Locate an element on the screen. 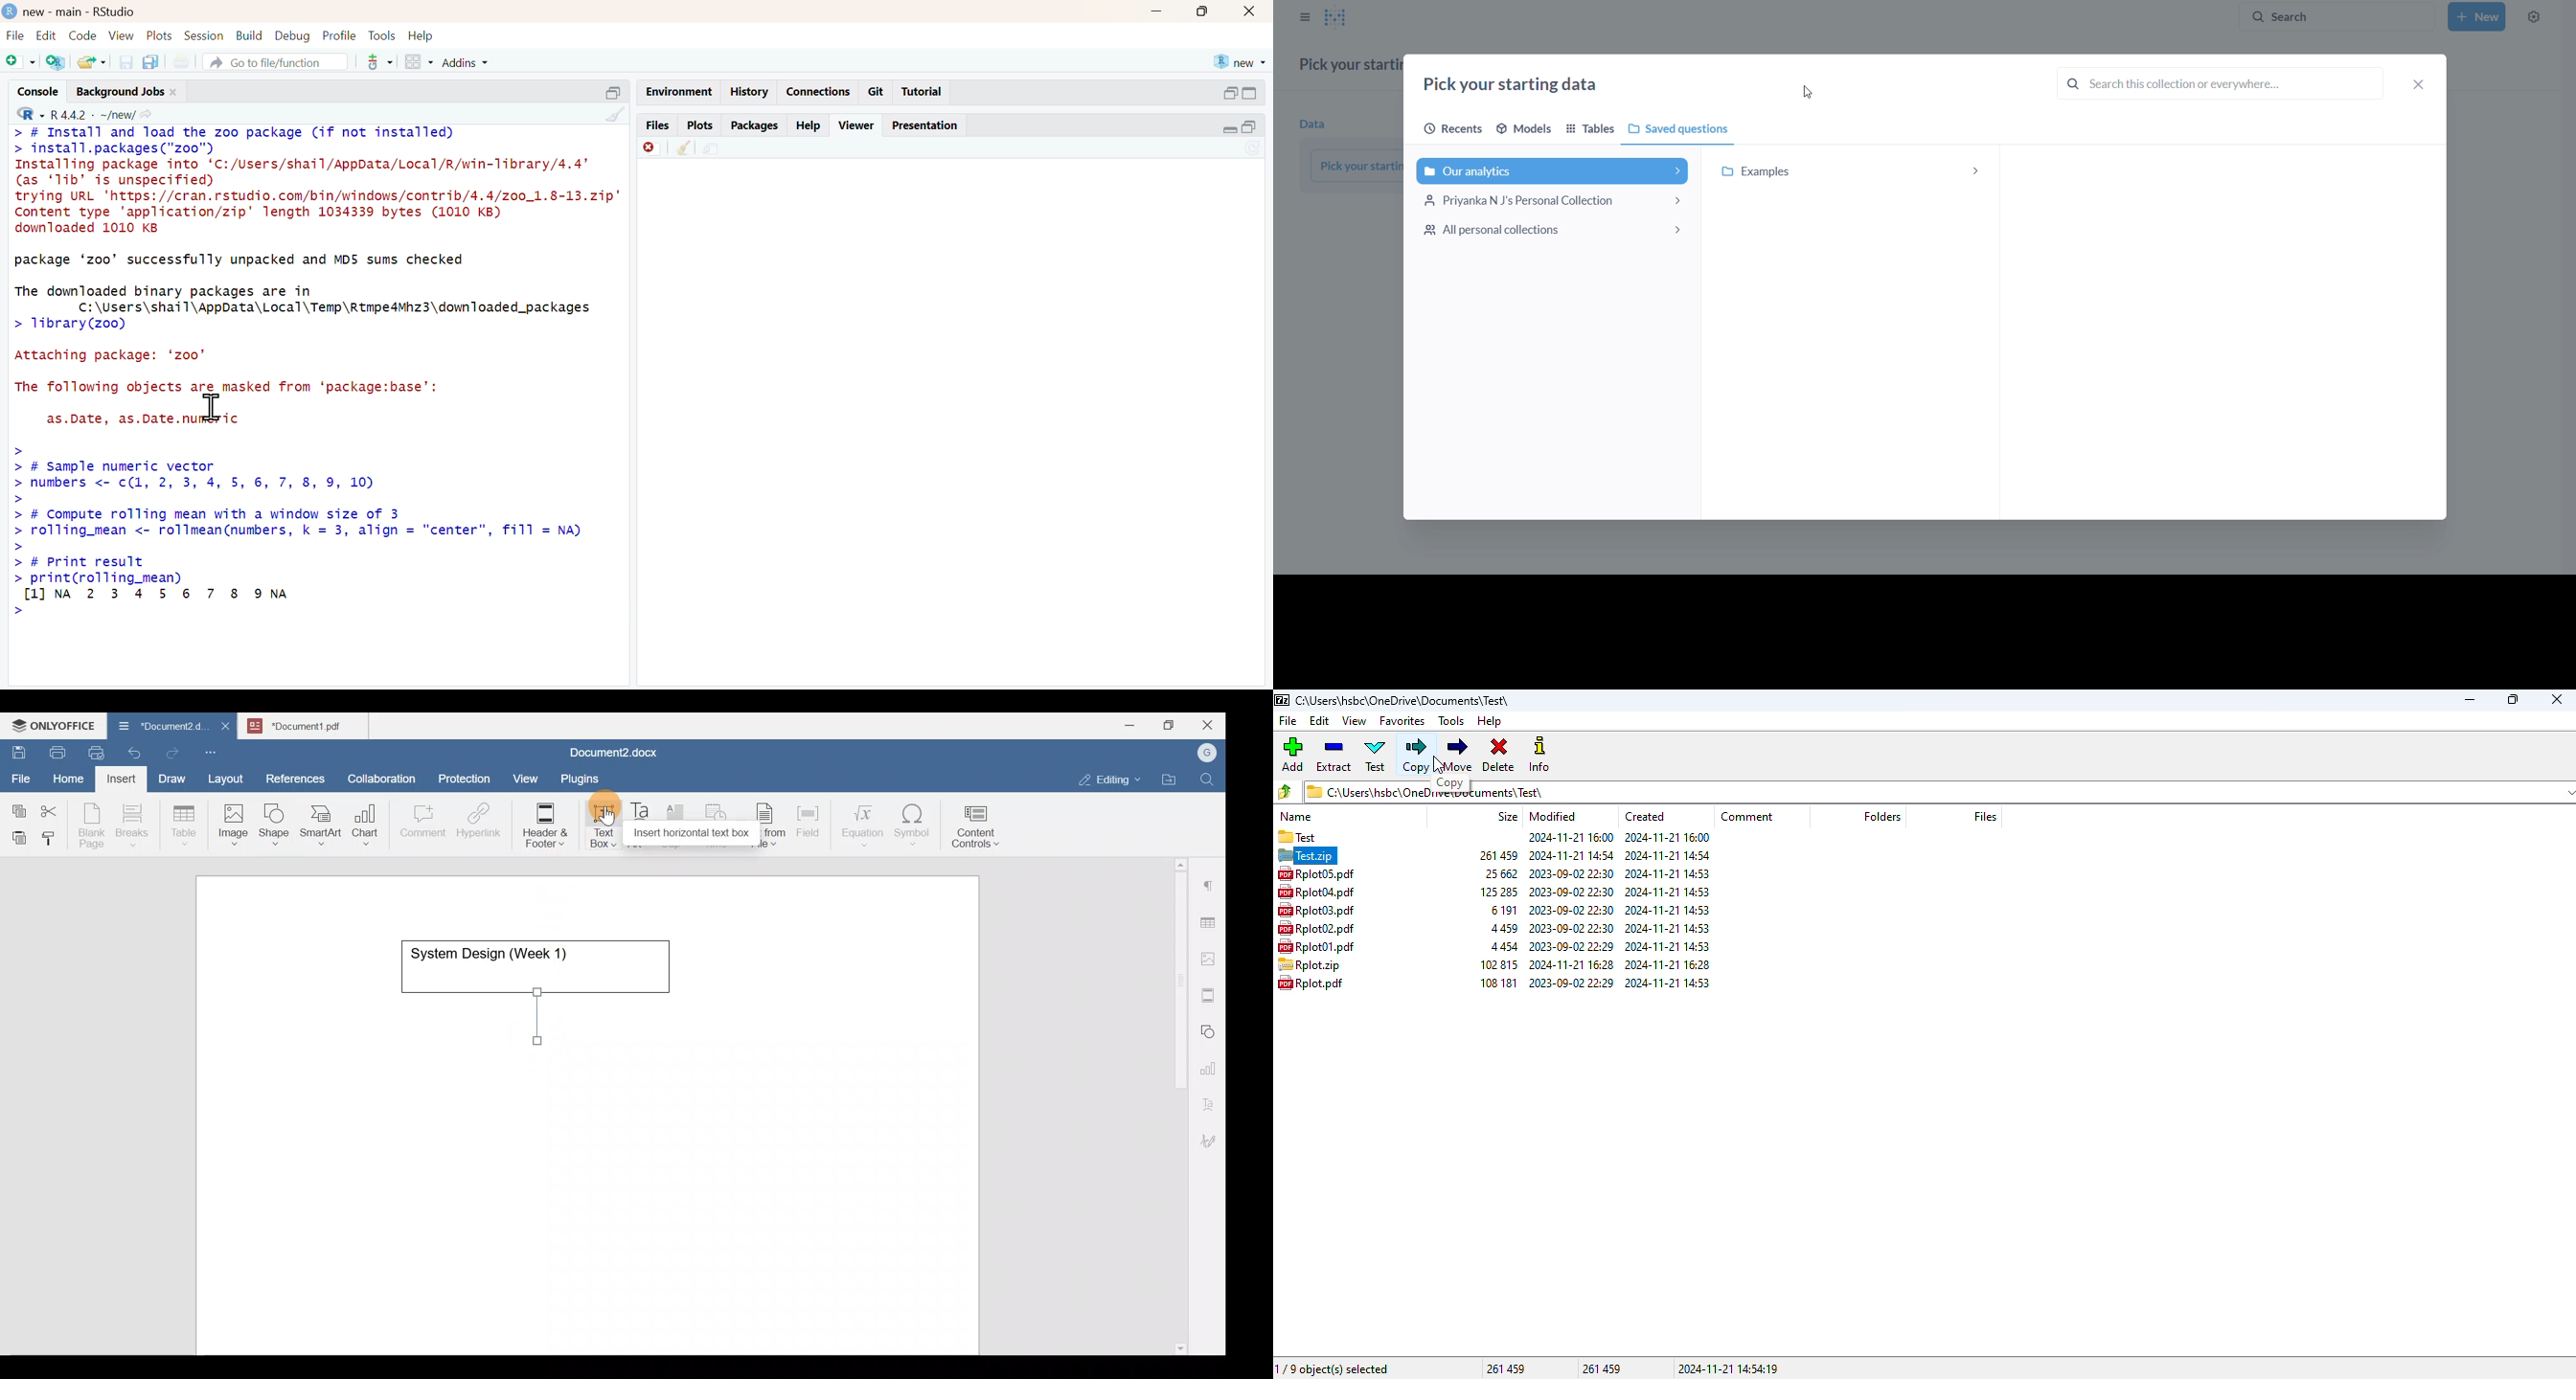  add R file is located at coordinates (57, 61).